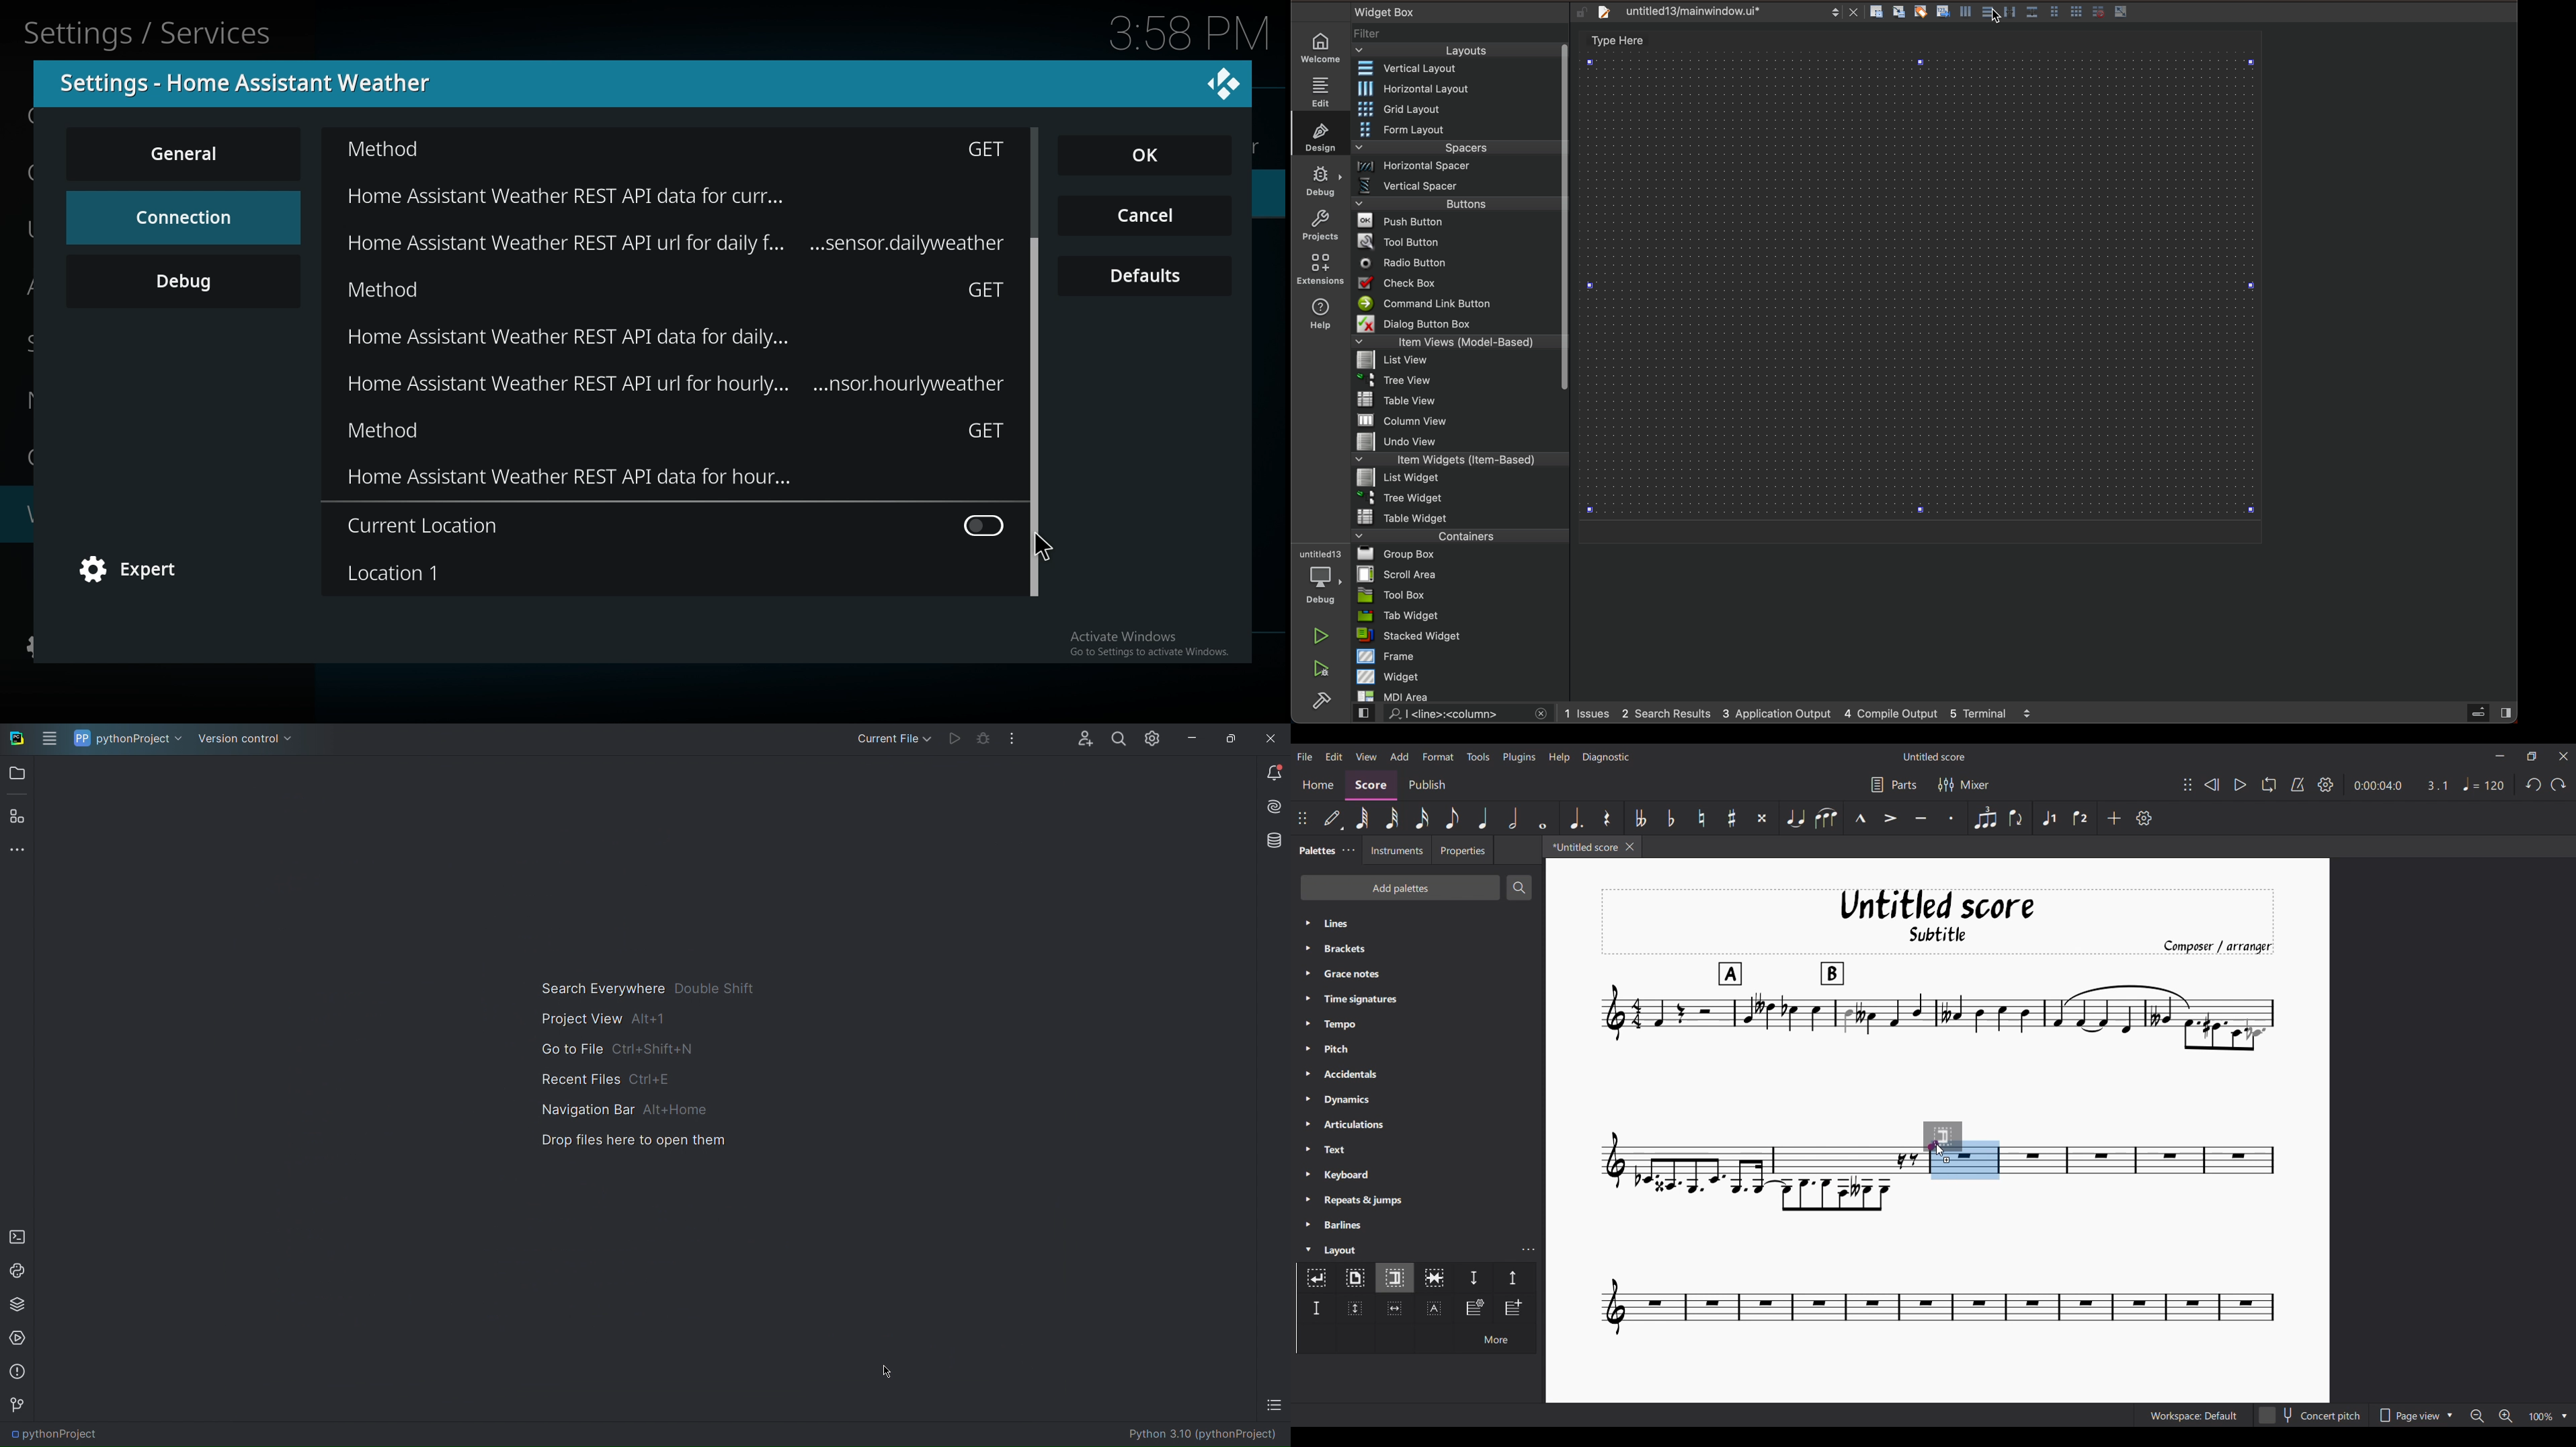 This screenshot has height=1456, width=2576. What do you see at coordinates (1457, 90) in the screenshot?
I see `Horizontal layout` at bounding box center [1457, 90].